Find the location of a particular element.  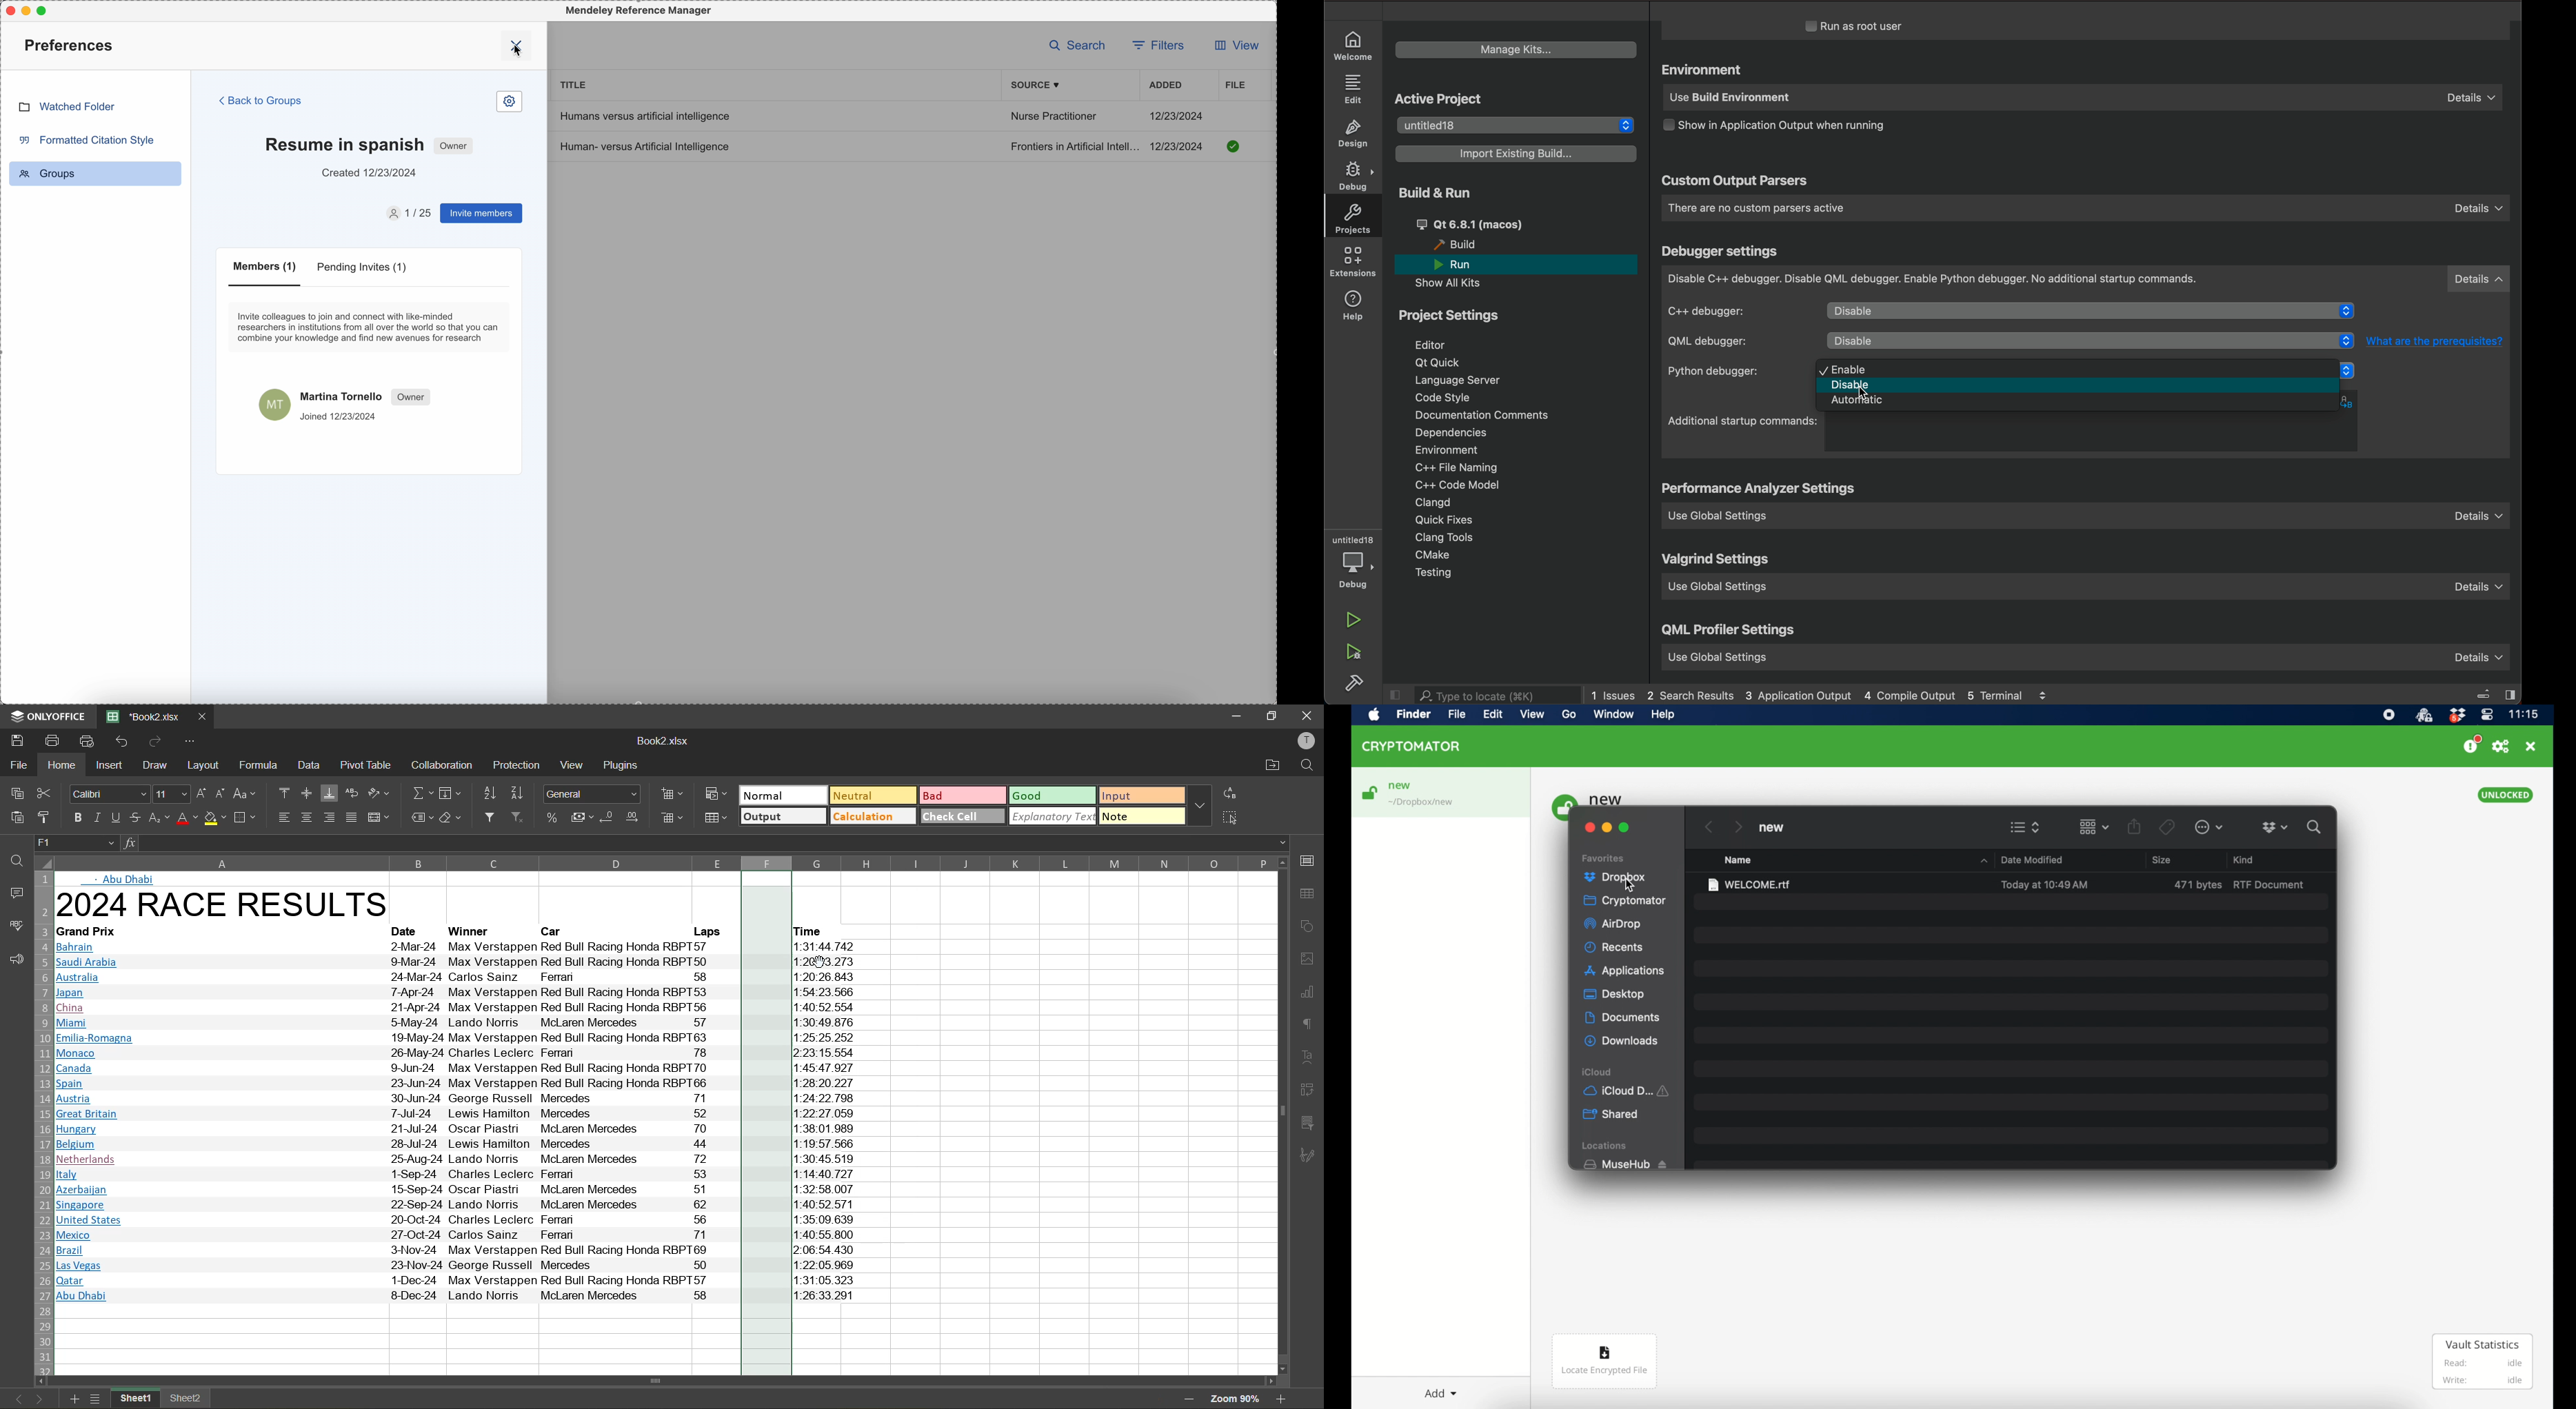

zoom in is located at coordinates (1284, 1399).